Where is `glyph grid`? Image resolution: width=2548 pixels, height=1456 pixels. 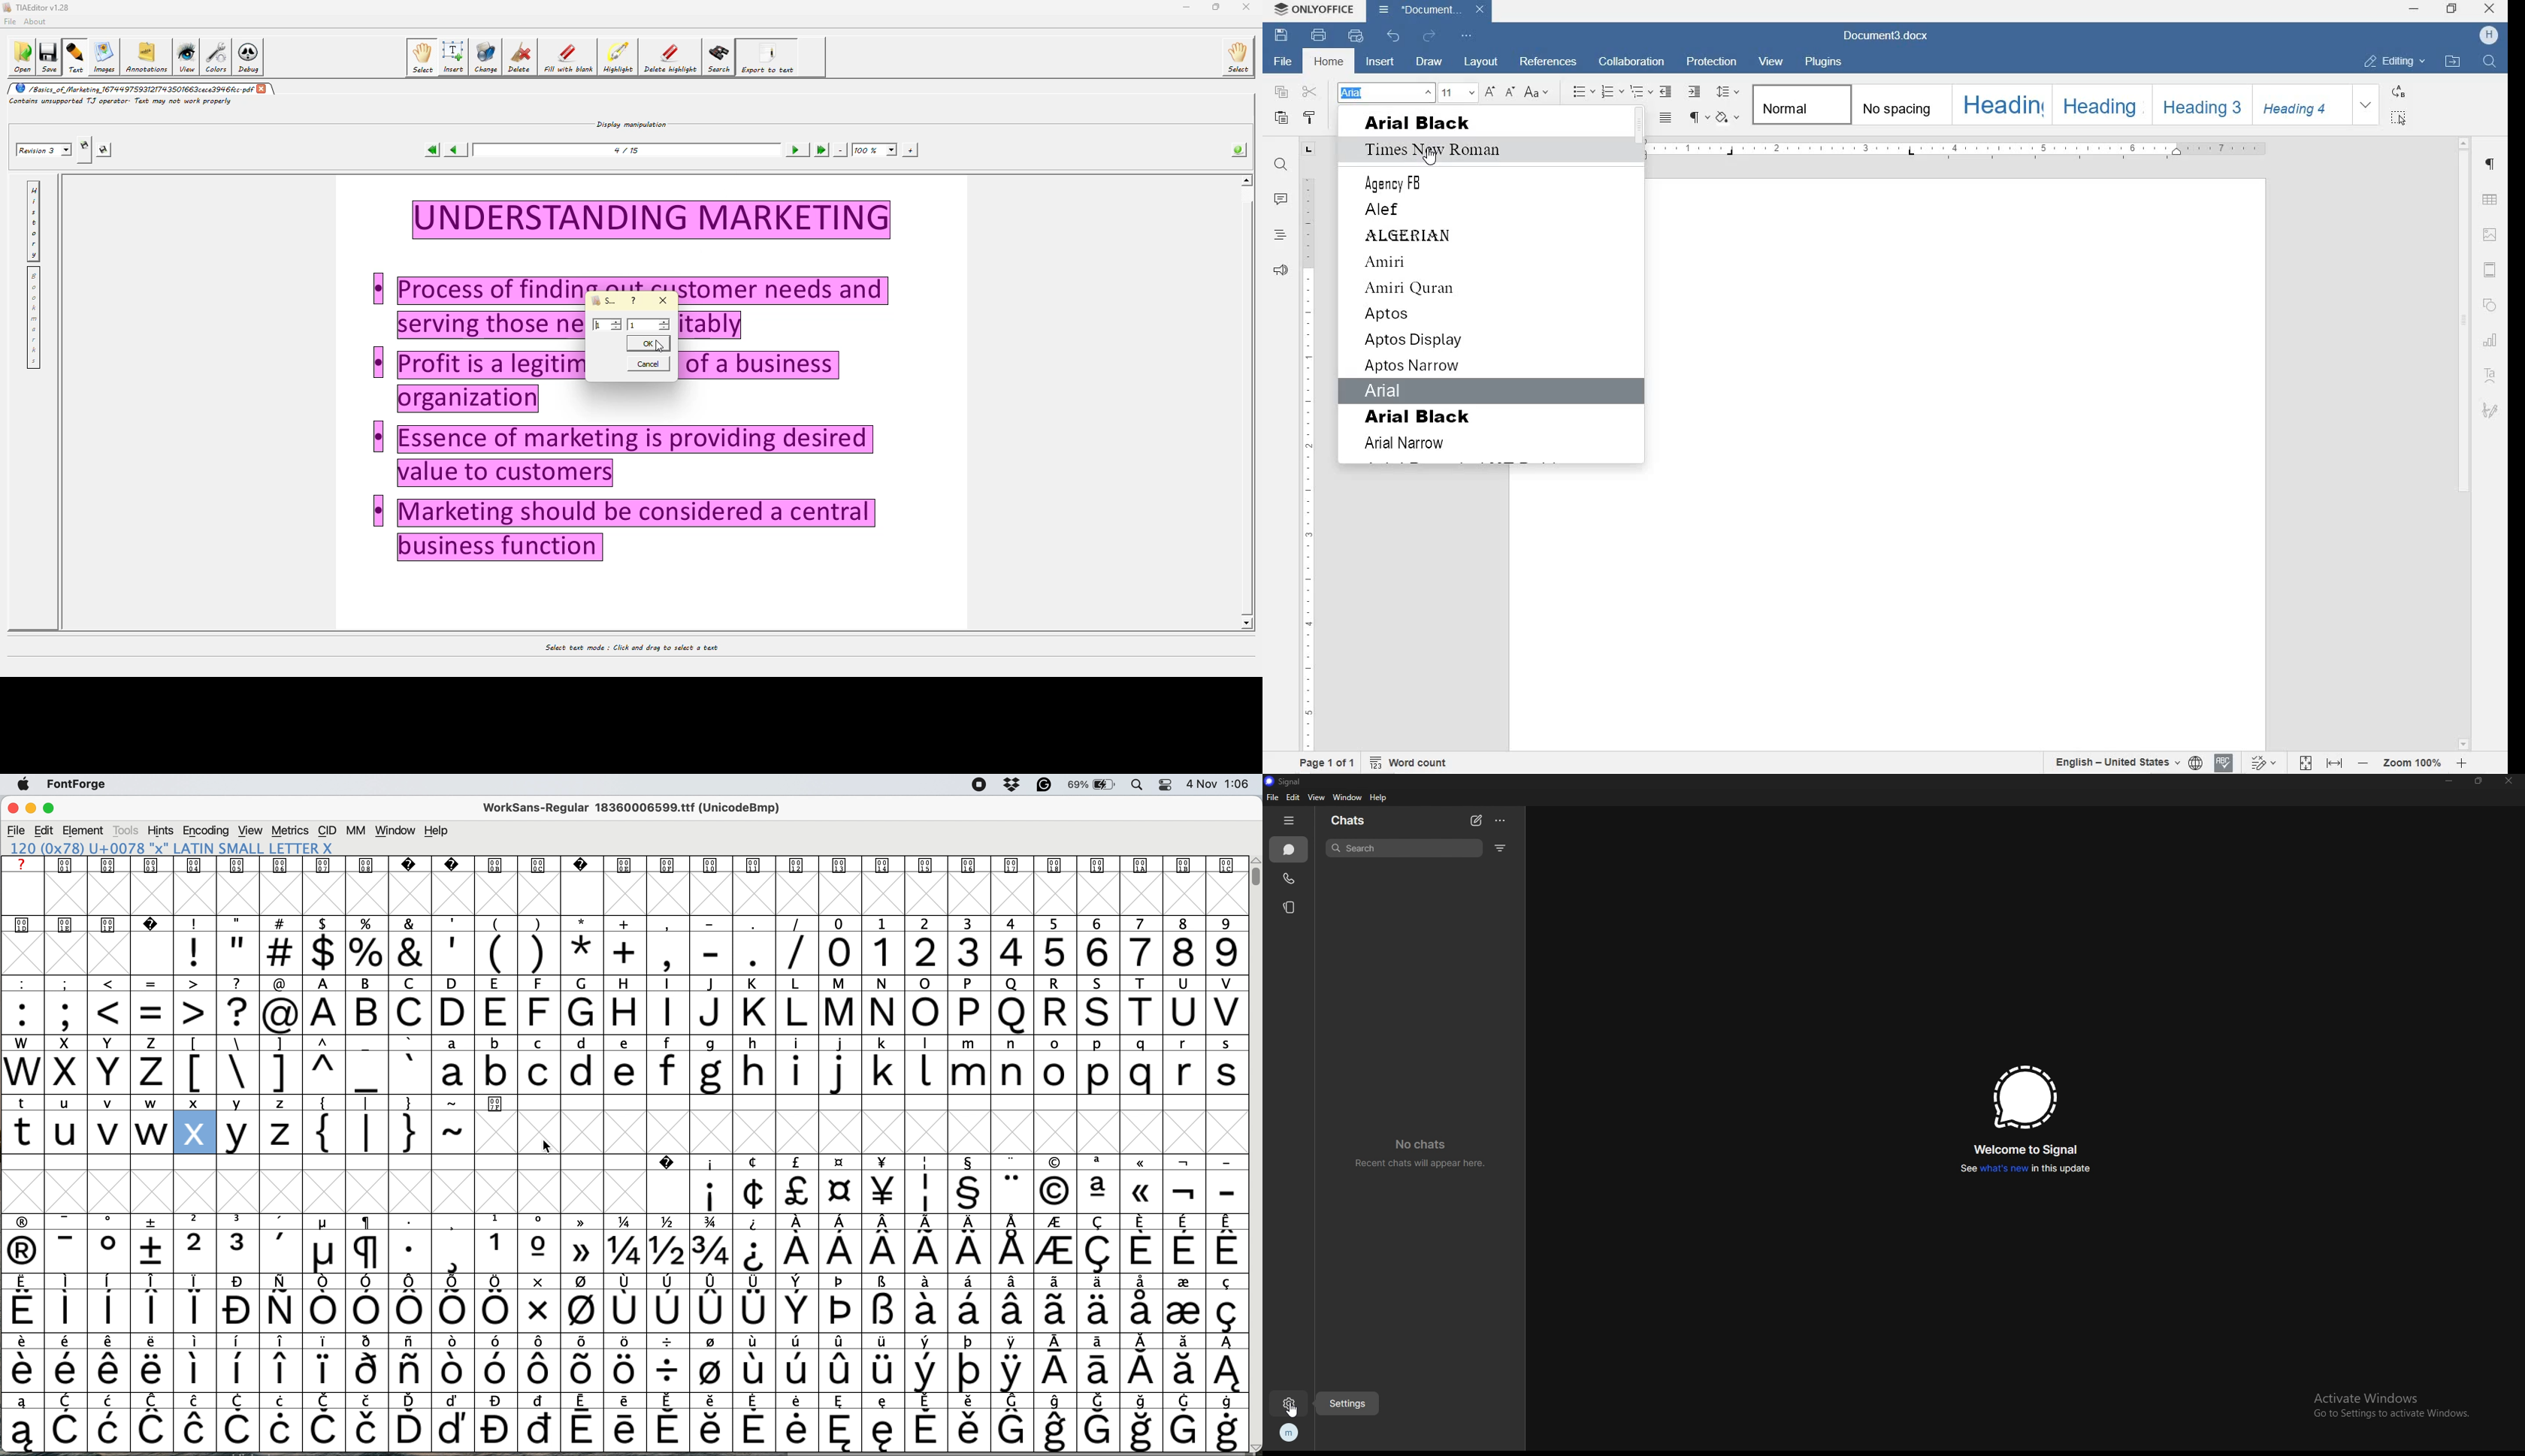
glyph grid is located at coordinates (361, 1190).